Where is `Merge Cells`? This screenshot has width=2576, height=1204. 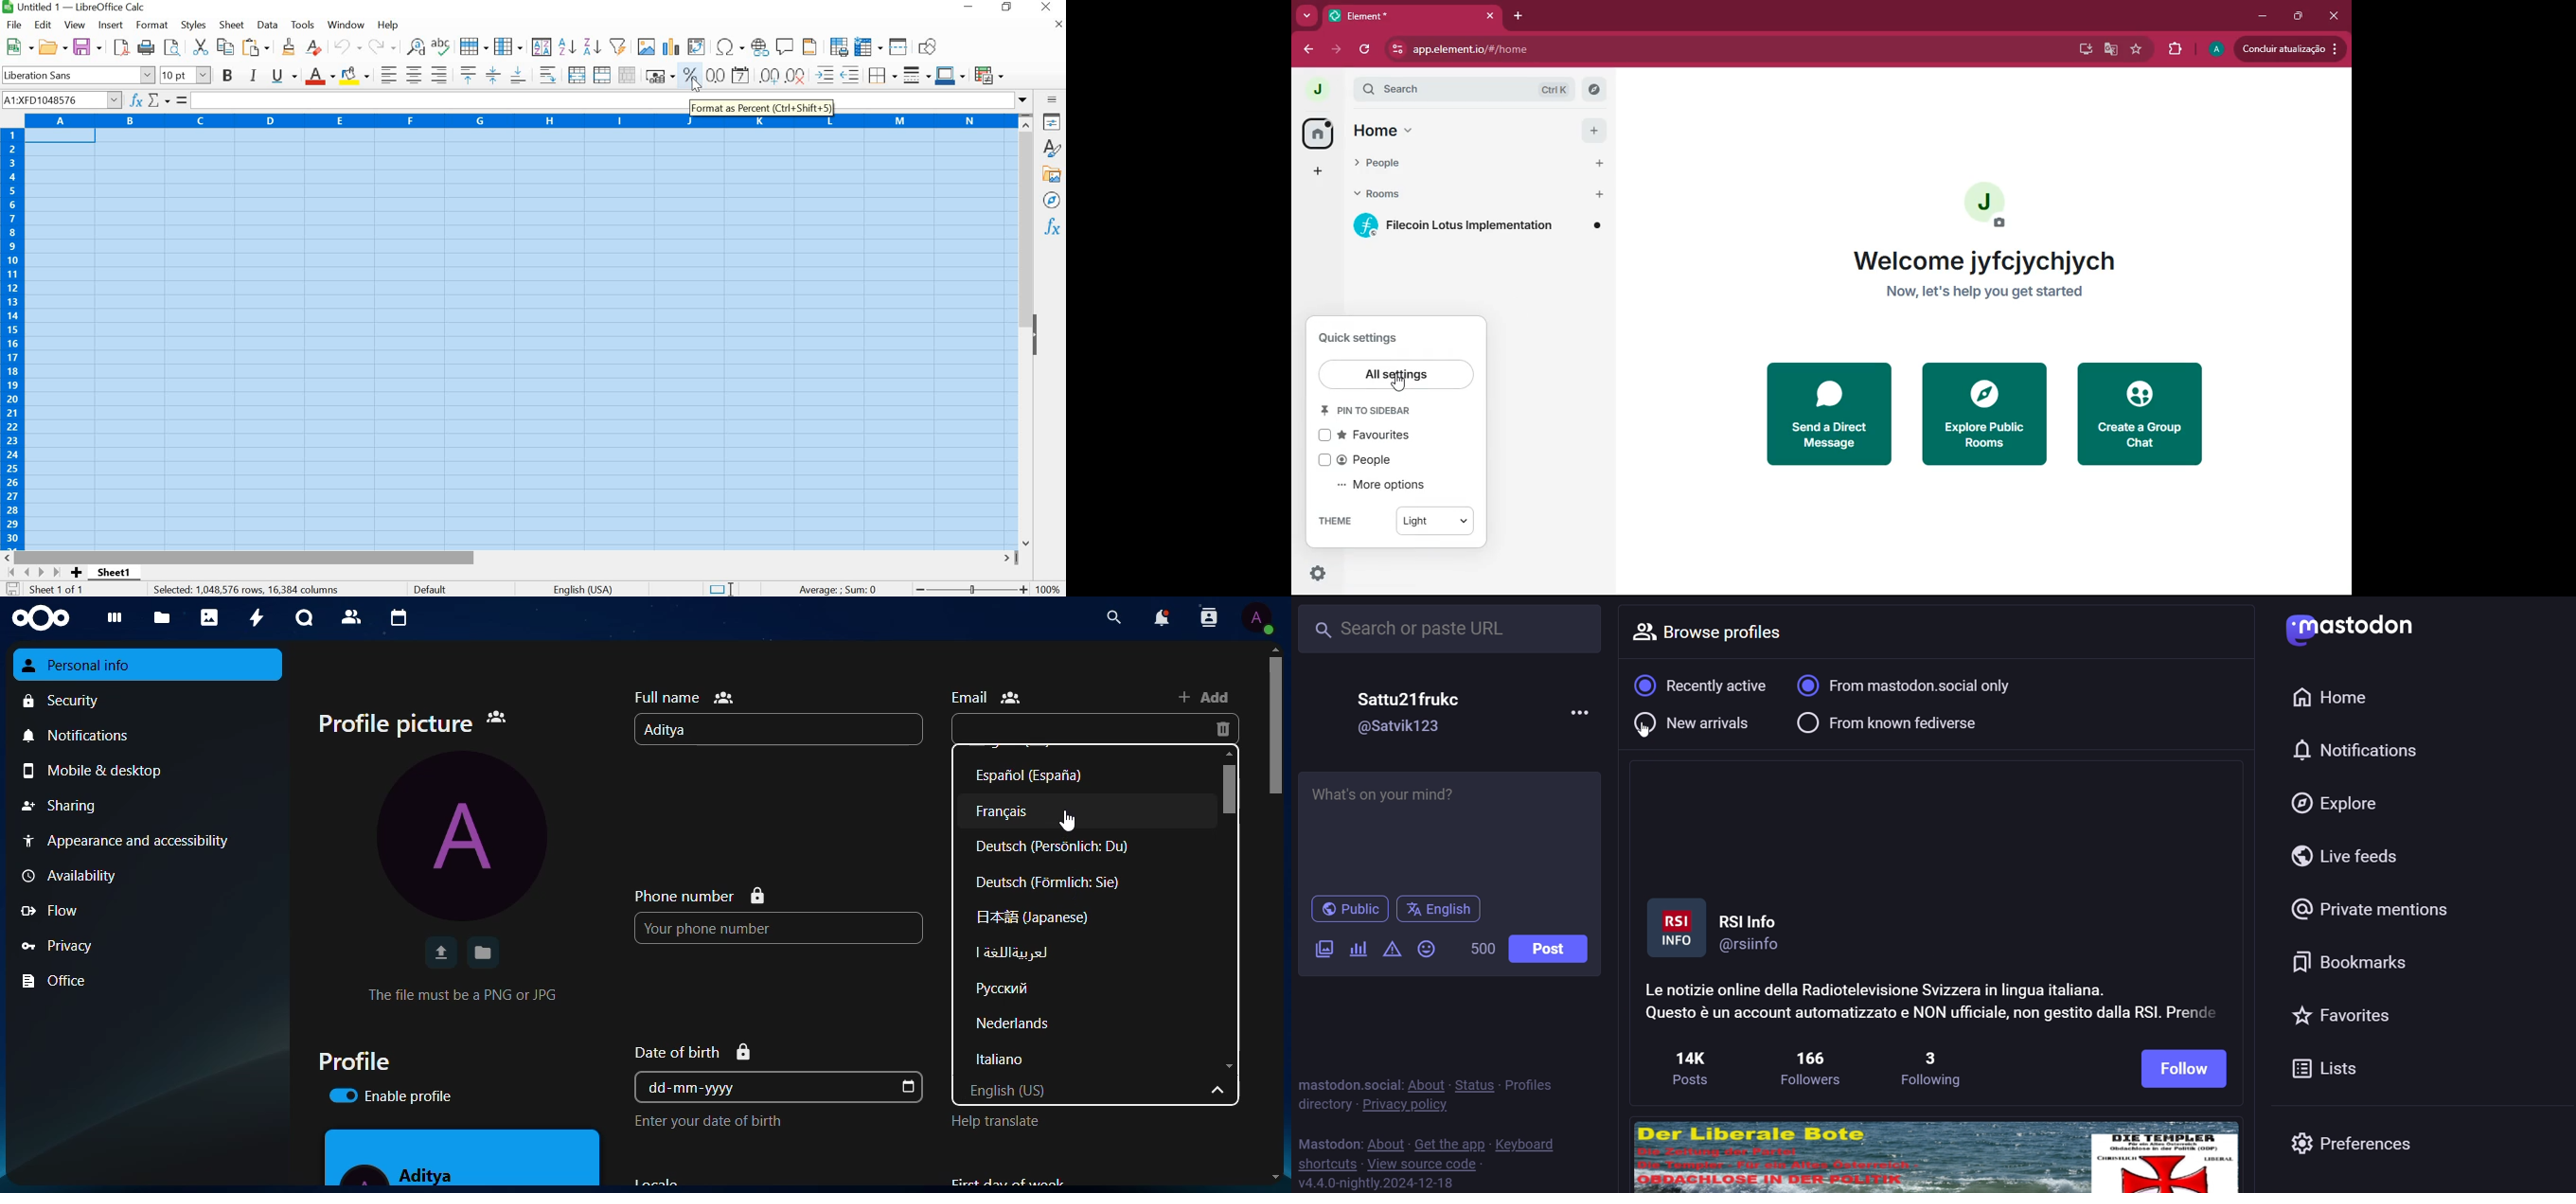
Merge Cells is located at coordinates (601, 74).